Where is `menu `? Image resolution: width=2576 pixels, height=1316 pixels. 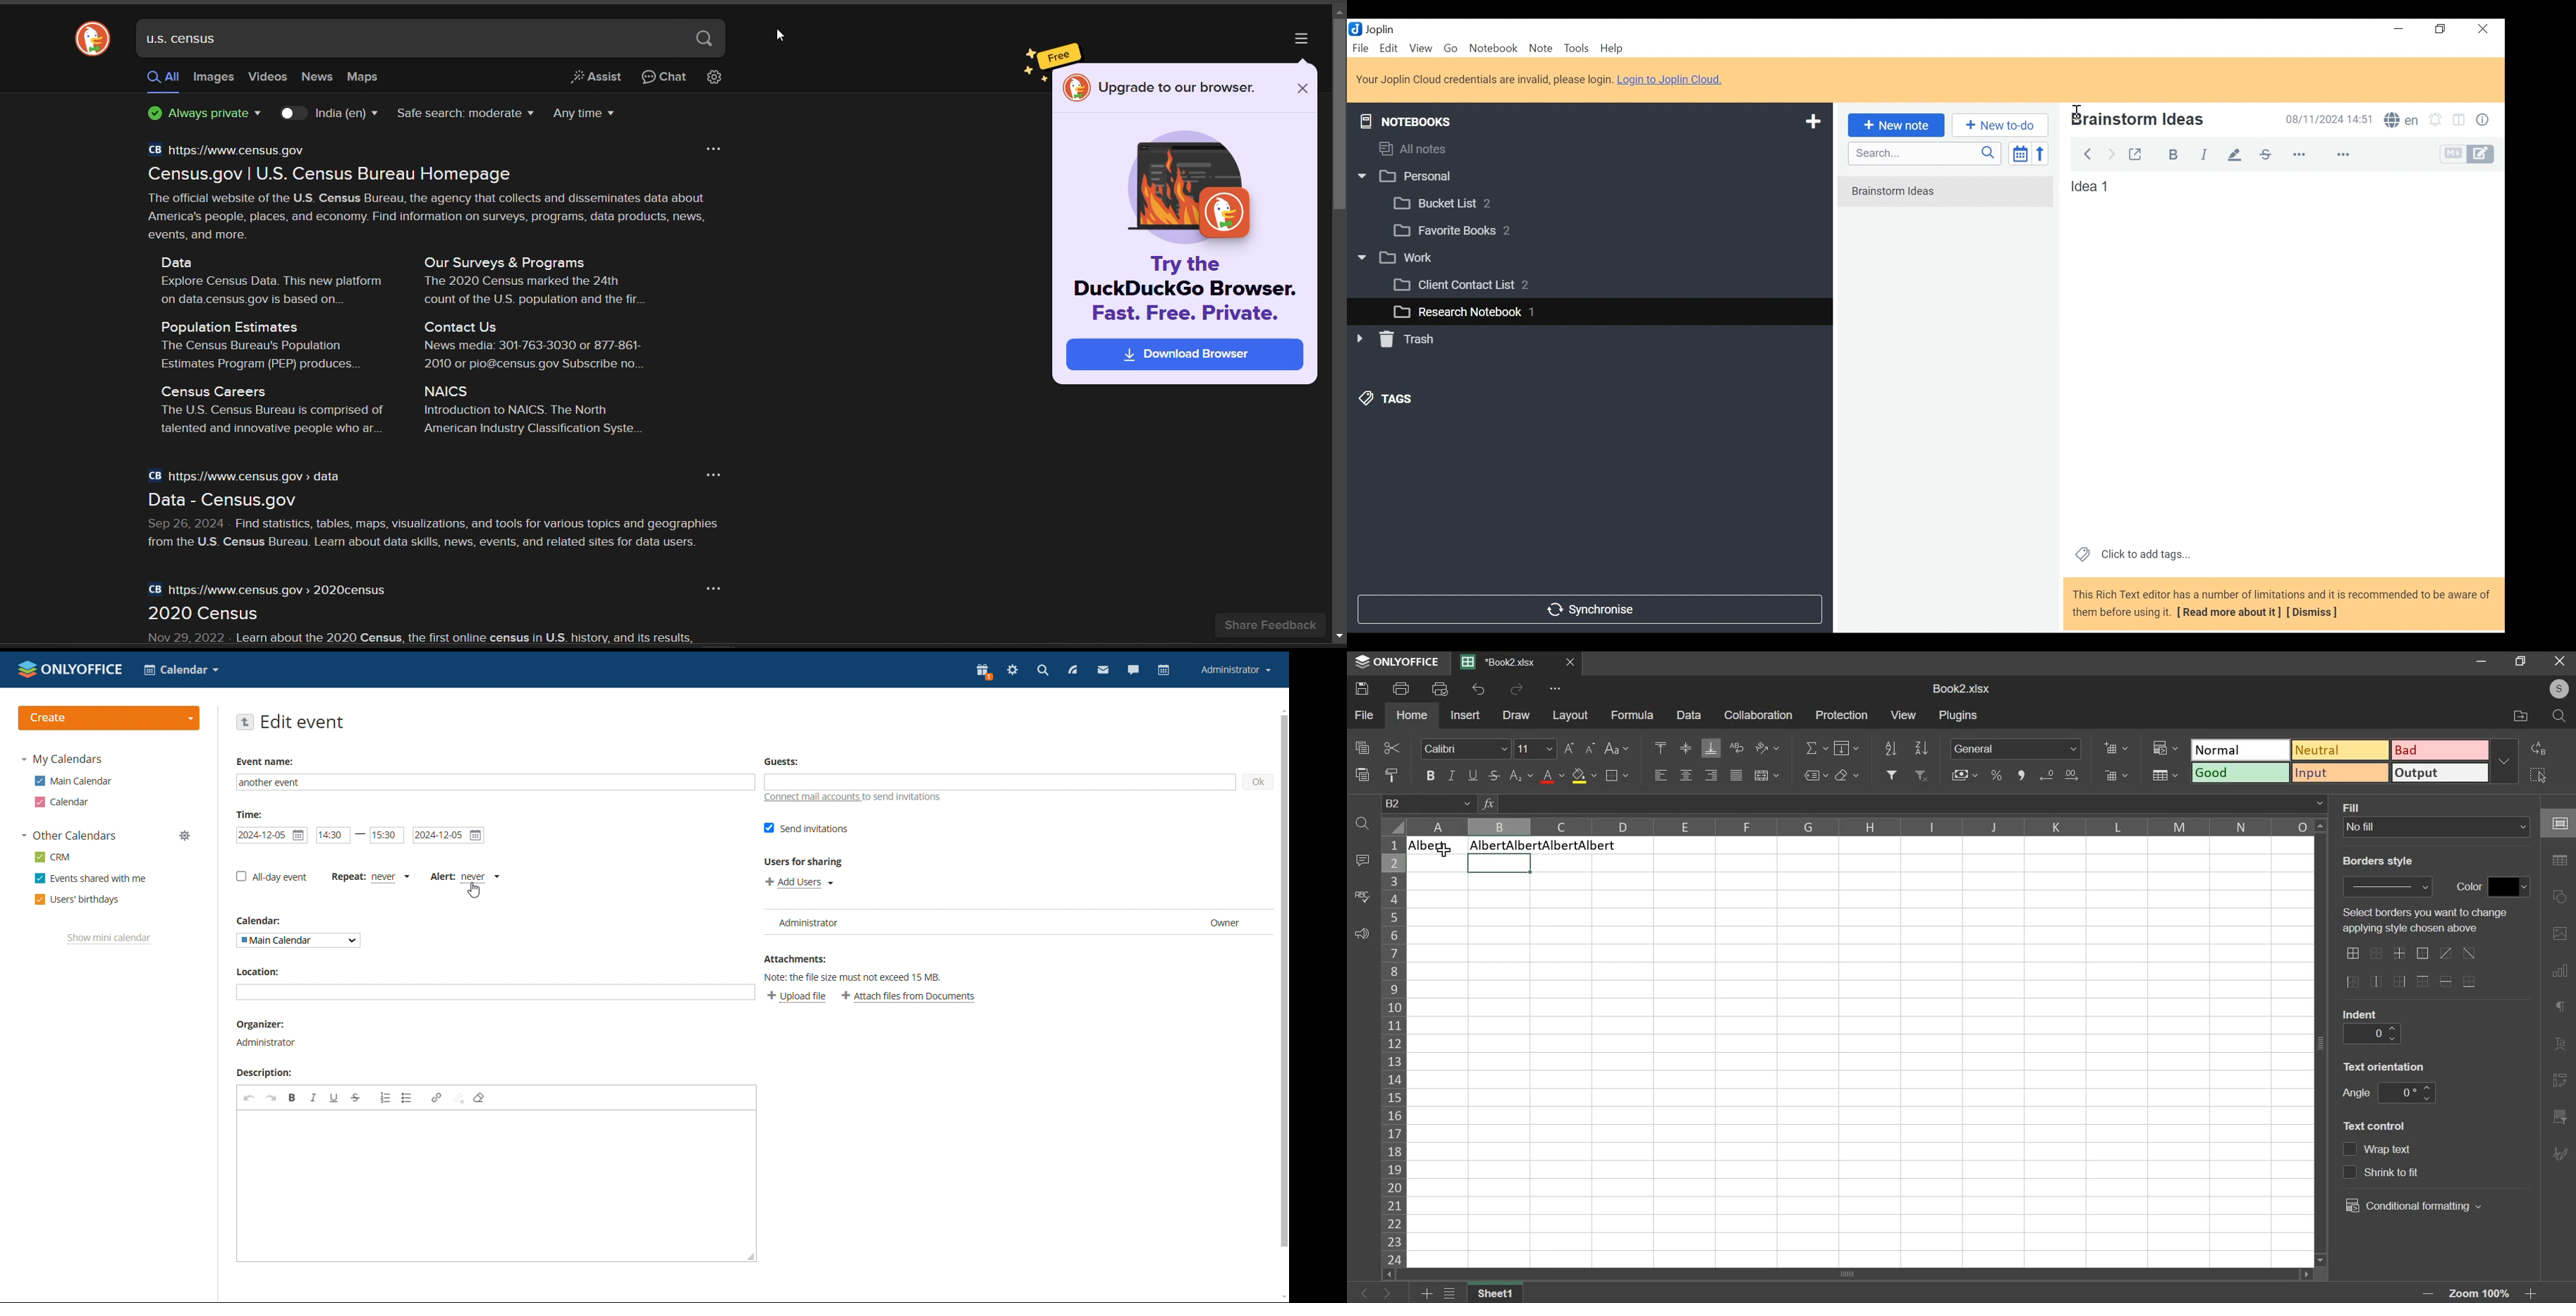
menu  is located at coordinates (1304, 36).